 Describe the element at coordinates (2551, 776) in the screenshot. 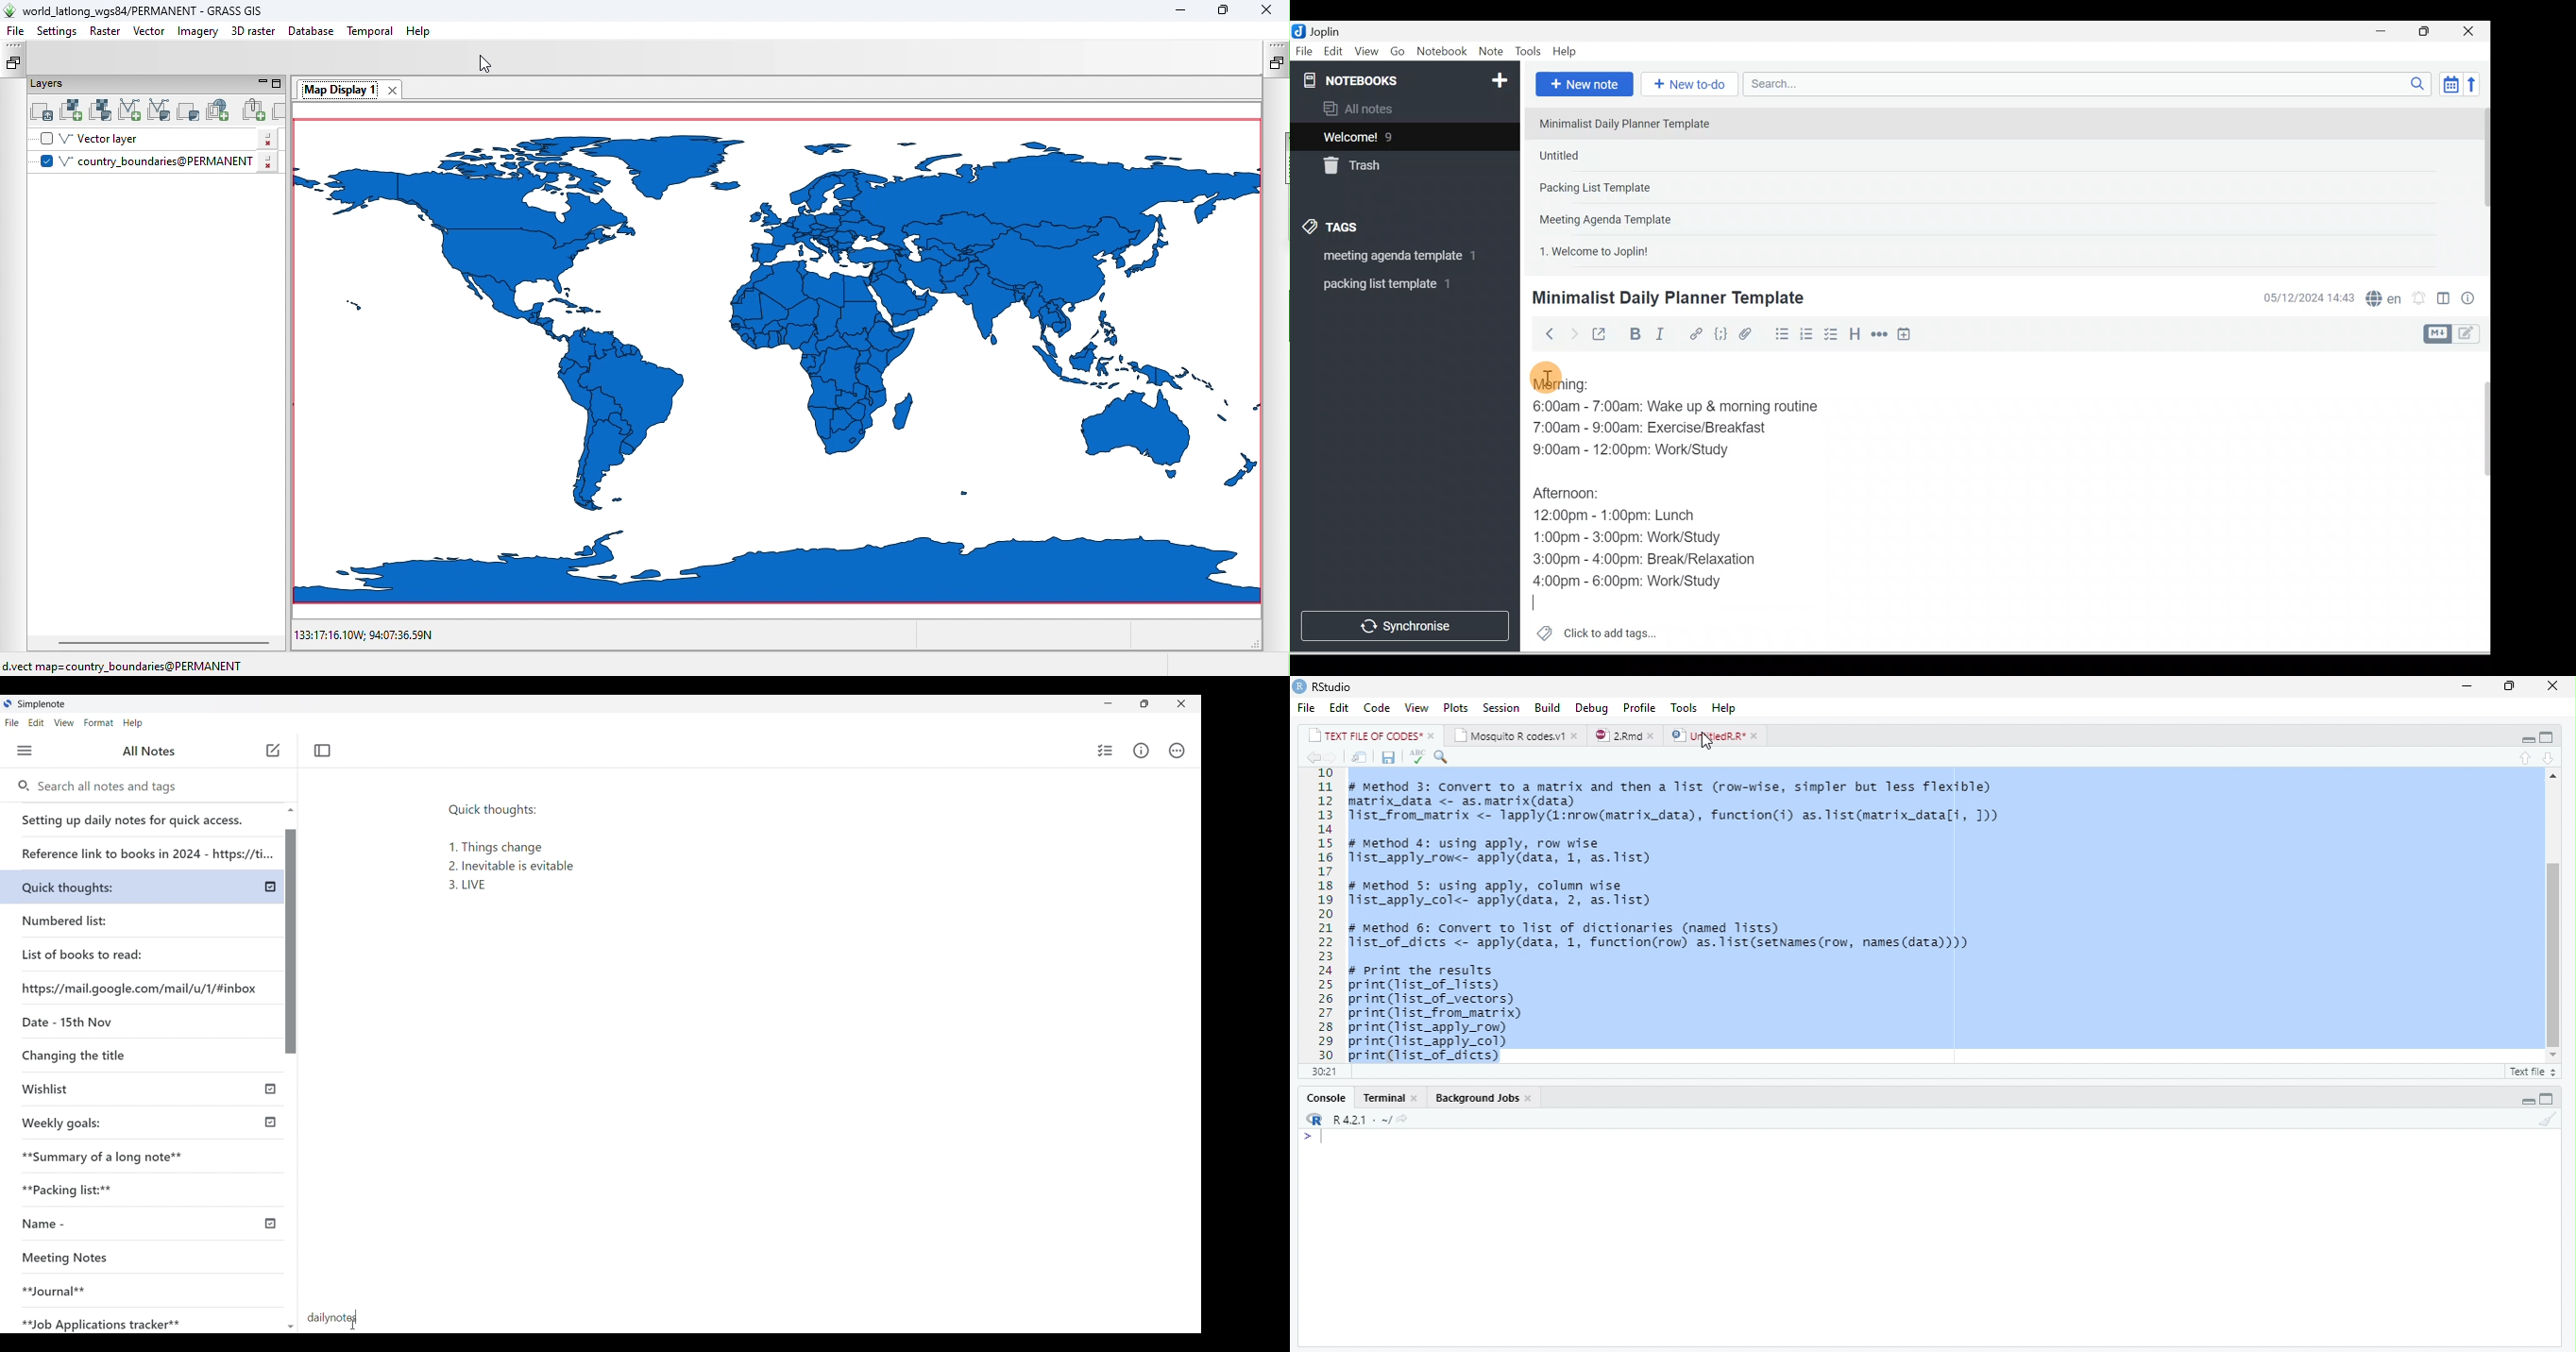

I see `Scroll Top` at that location.